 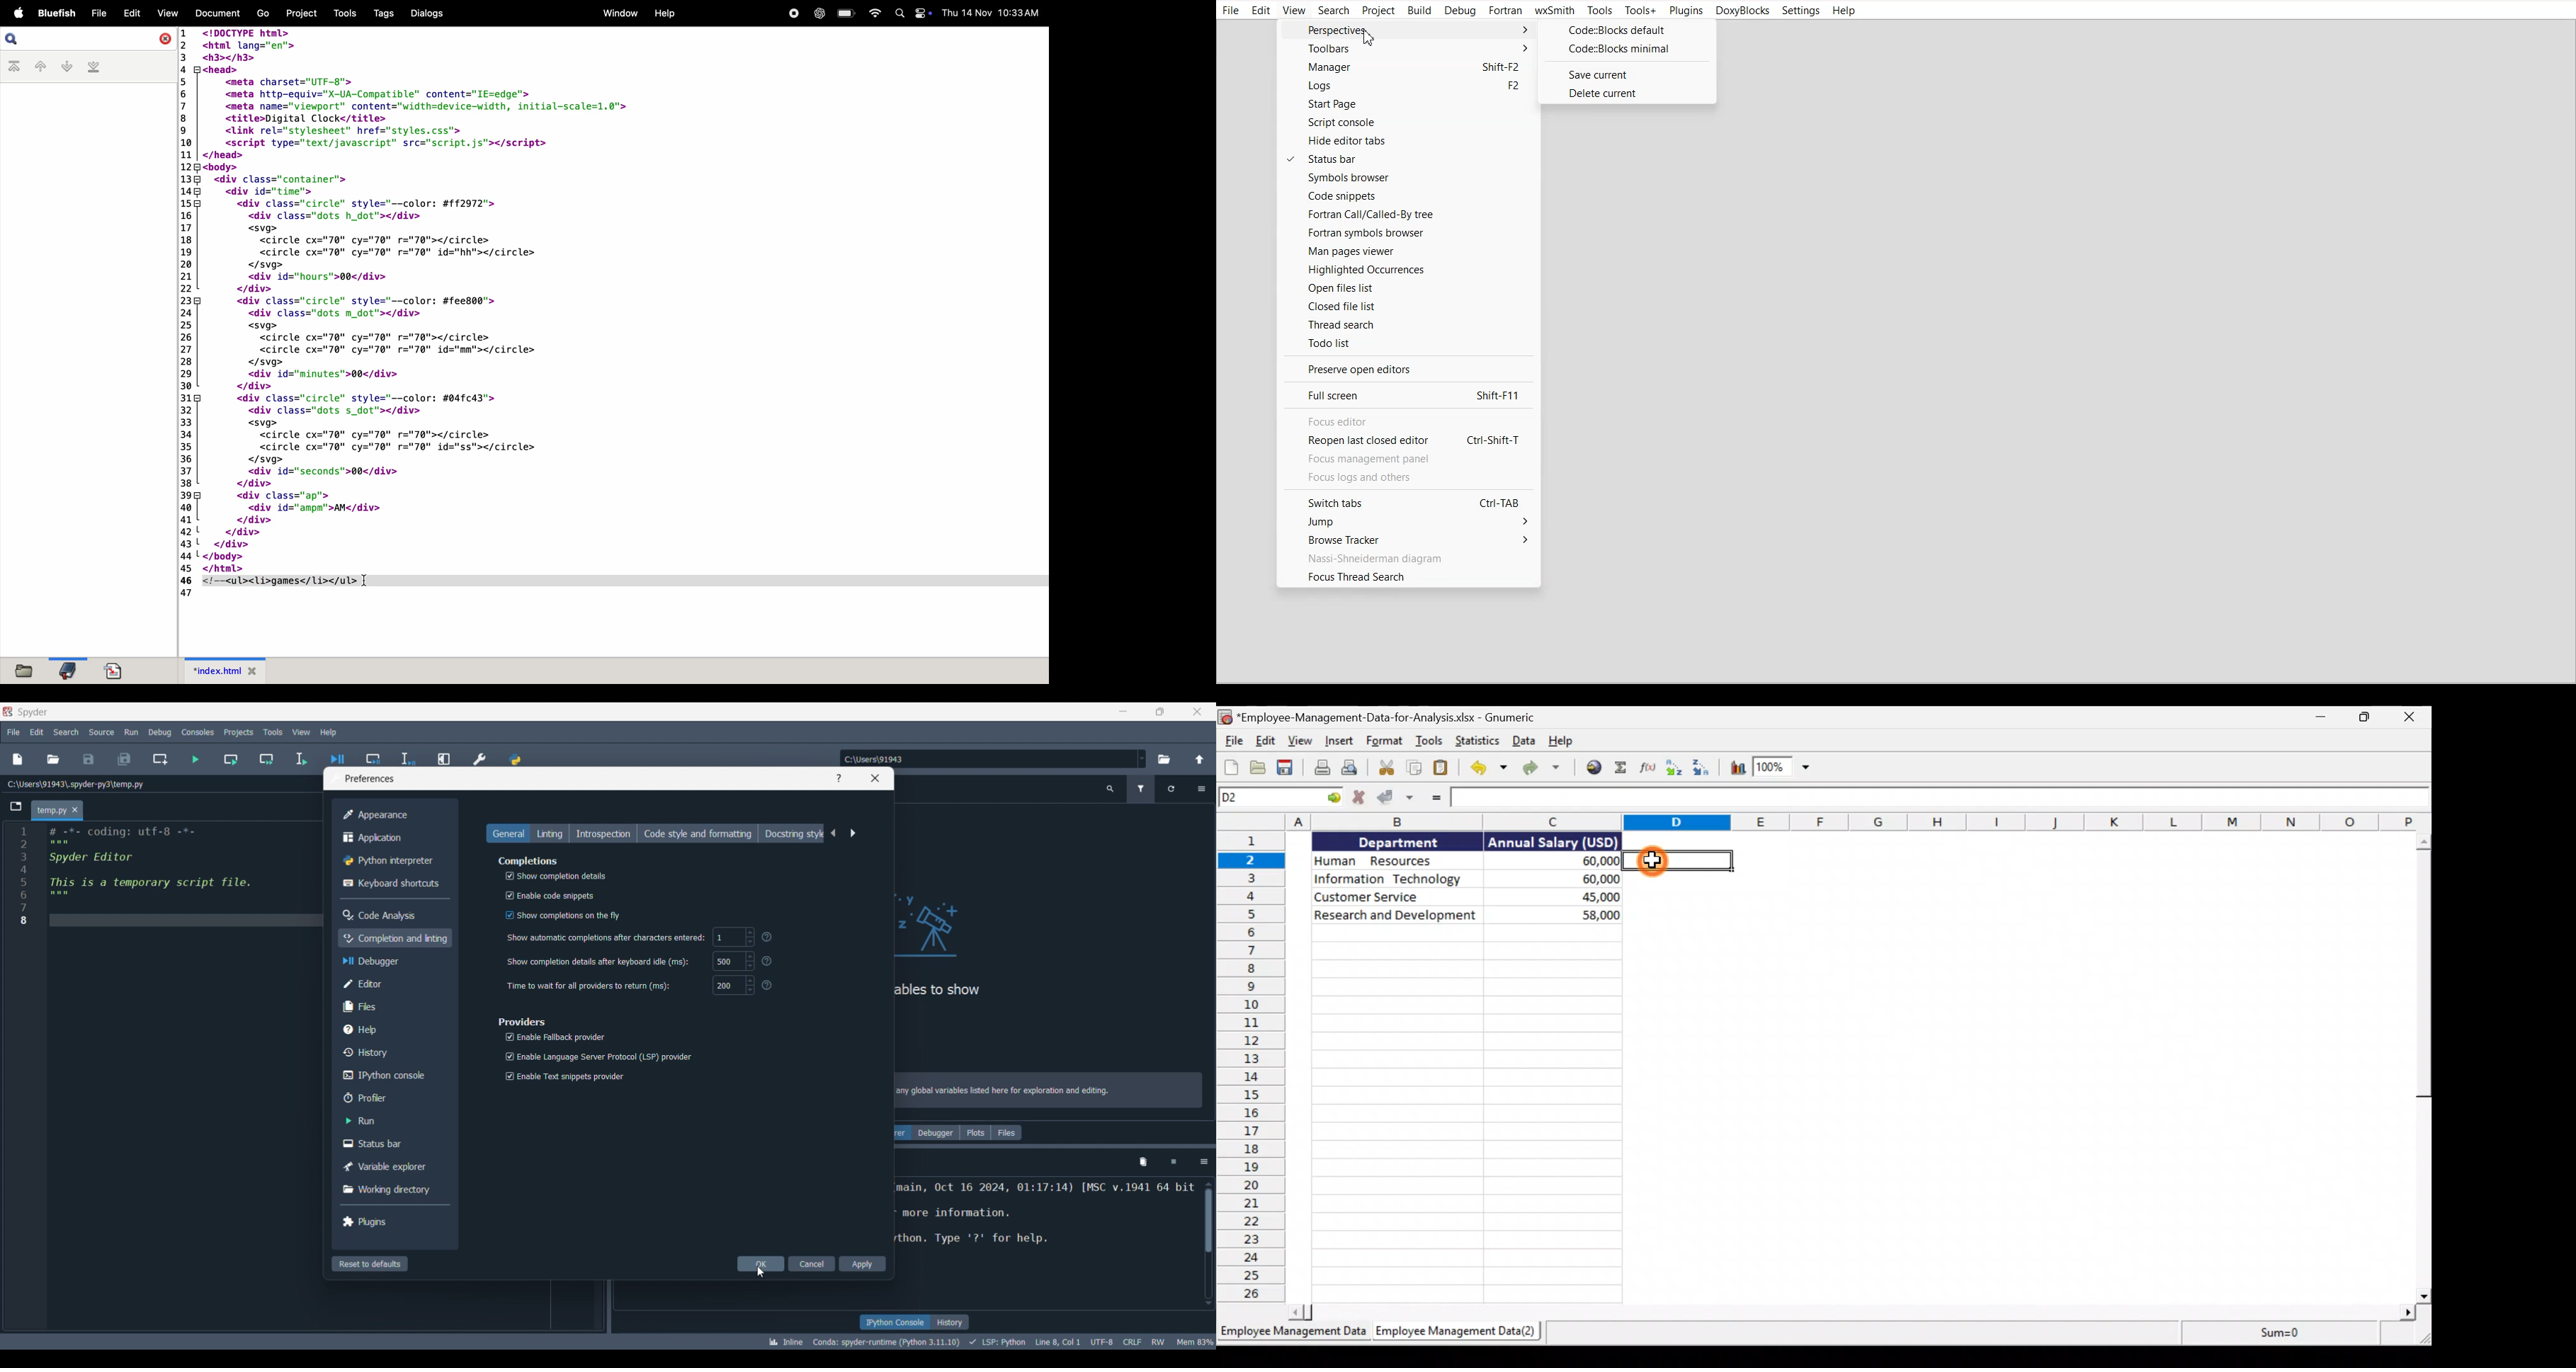 What do you see at coordinates (1555, 11) in the screenshot?
I see `wxSmith` at bounding box center [1555, 11].